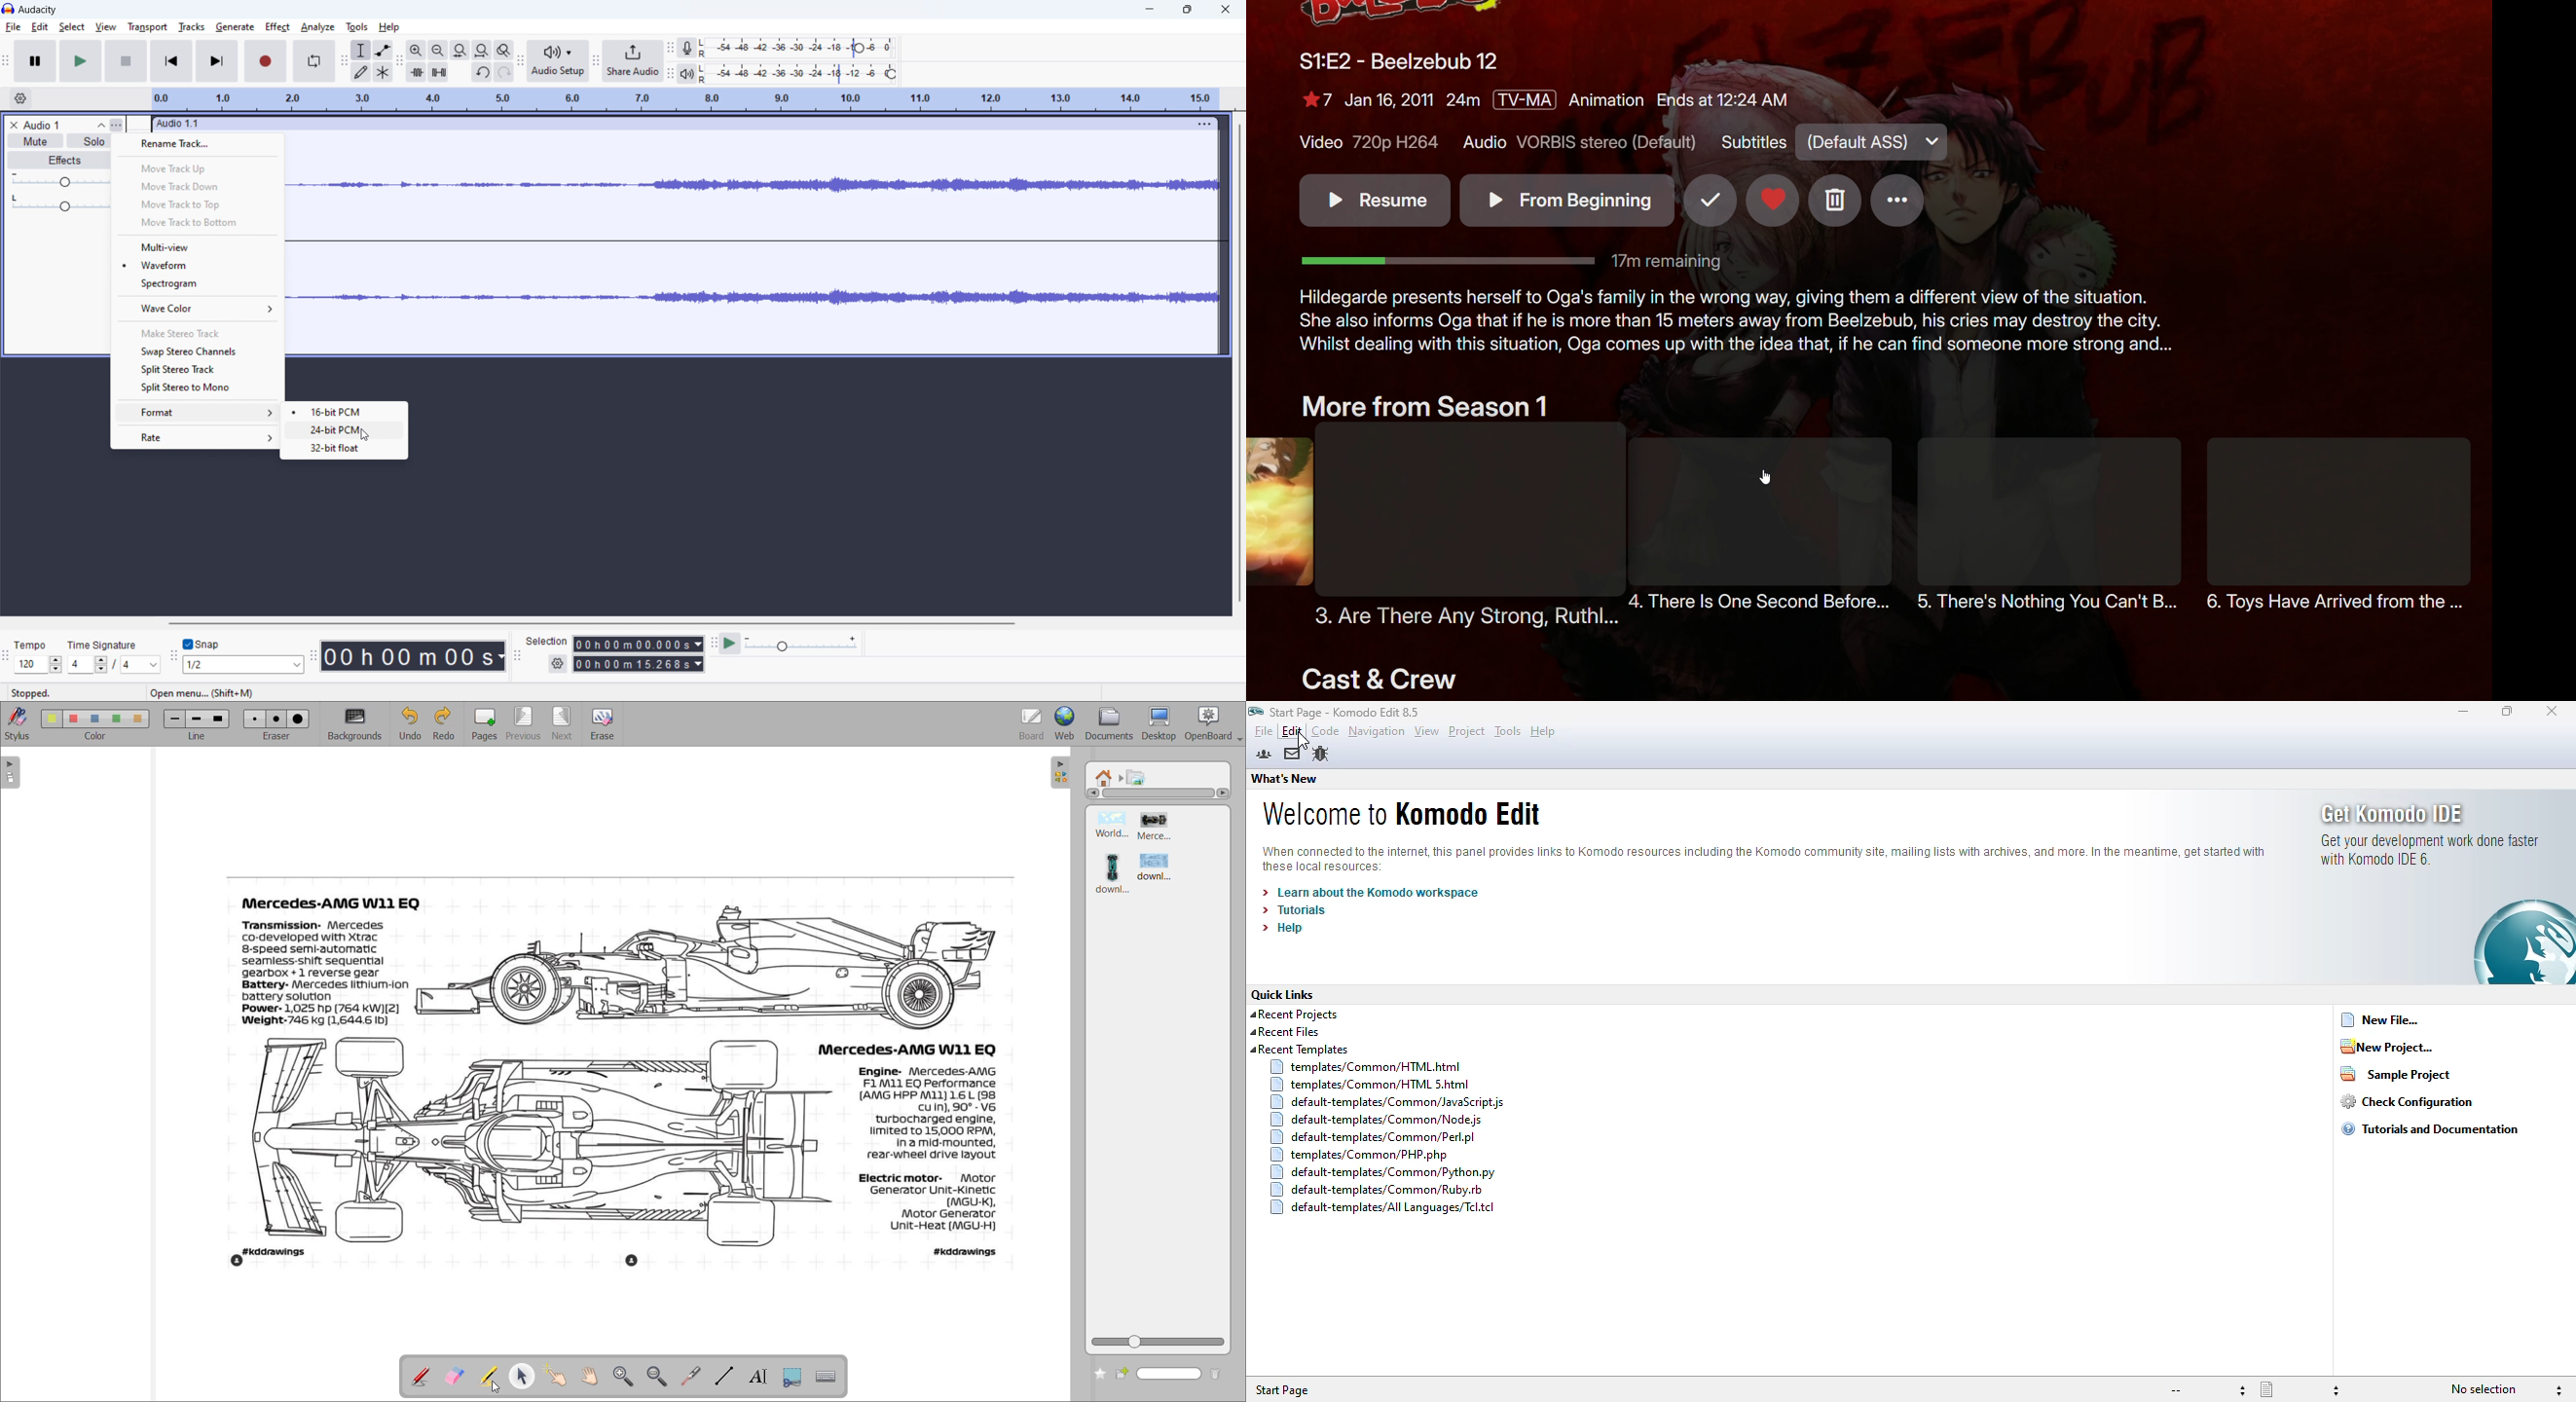 This screenshot has width=2576, height=1428. What do you see at coordinates (755, 294) in the screenshot?
I see `wave` at bounding box center [755, 294].